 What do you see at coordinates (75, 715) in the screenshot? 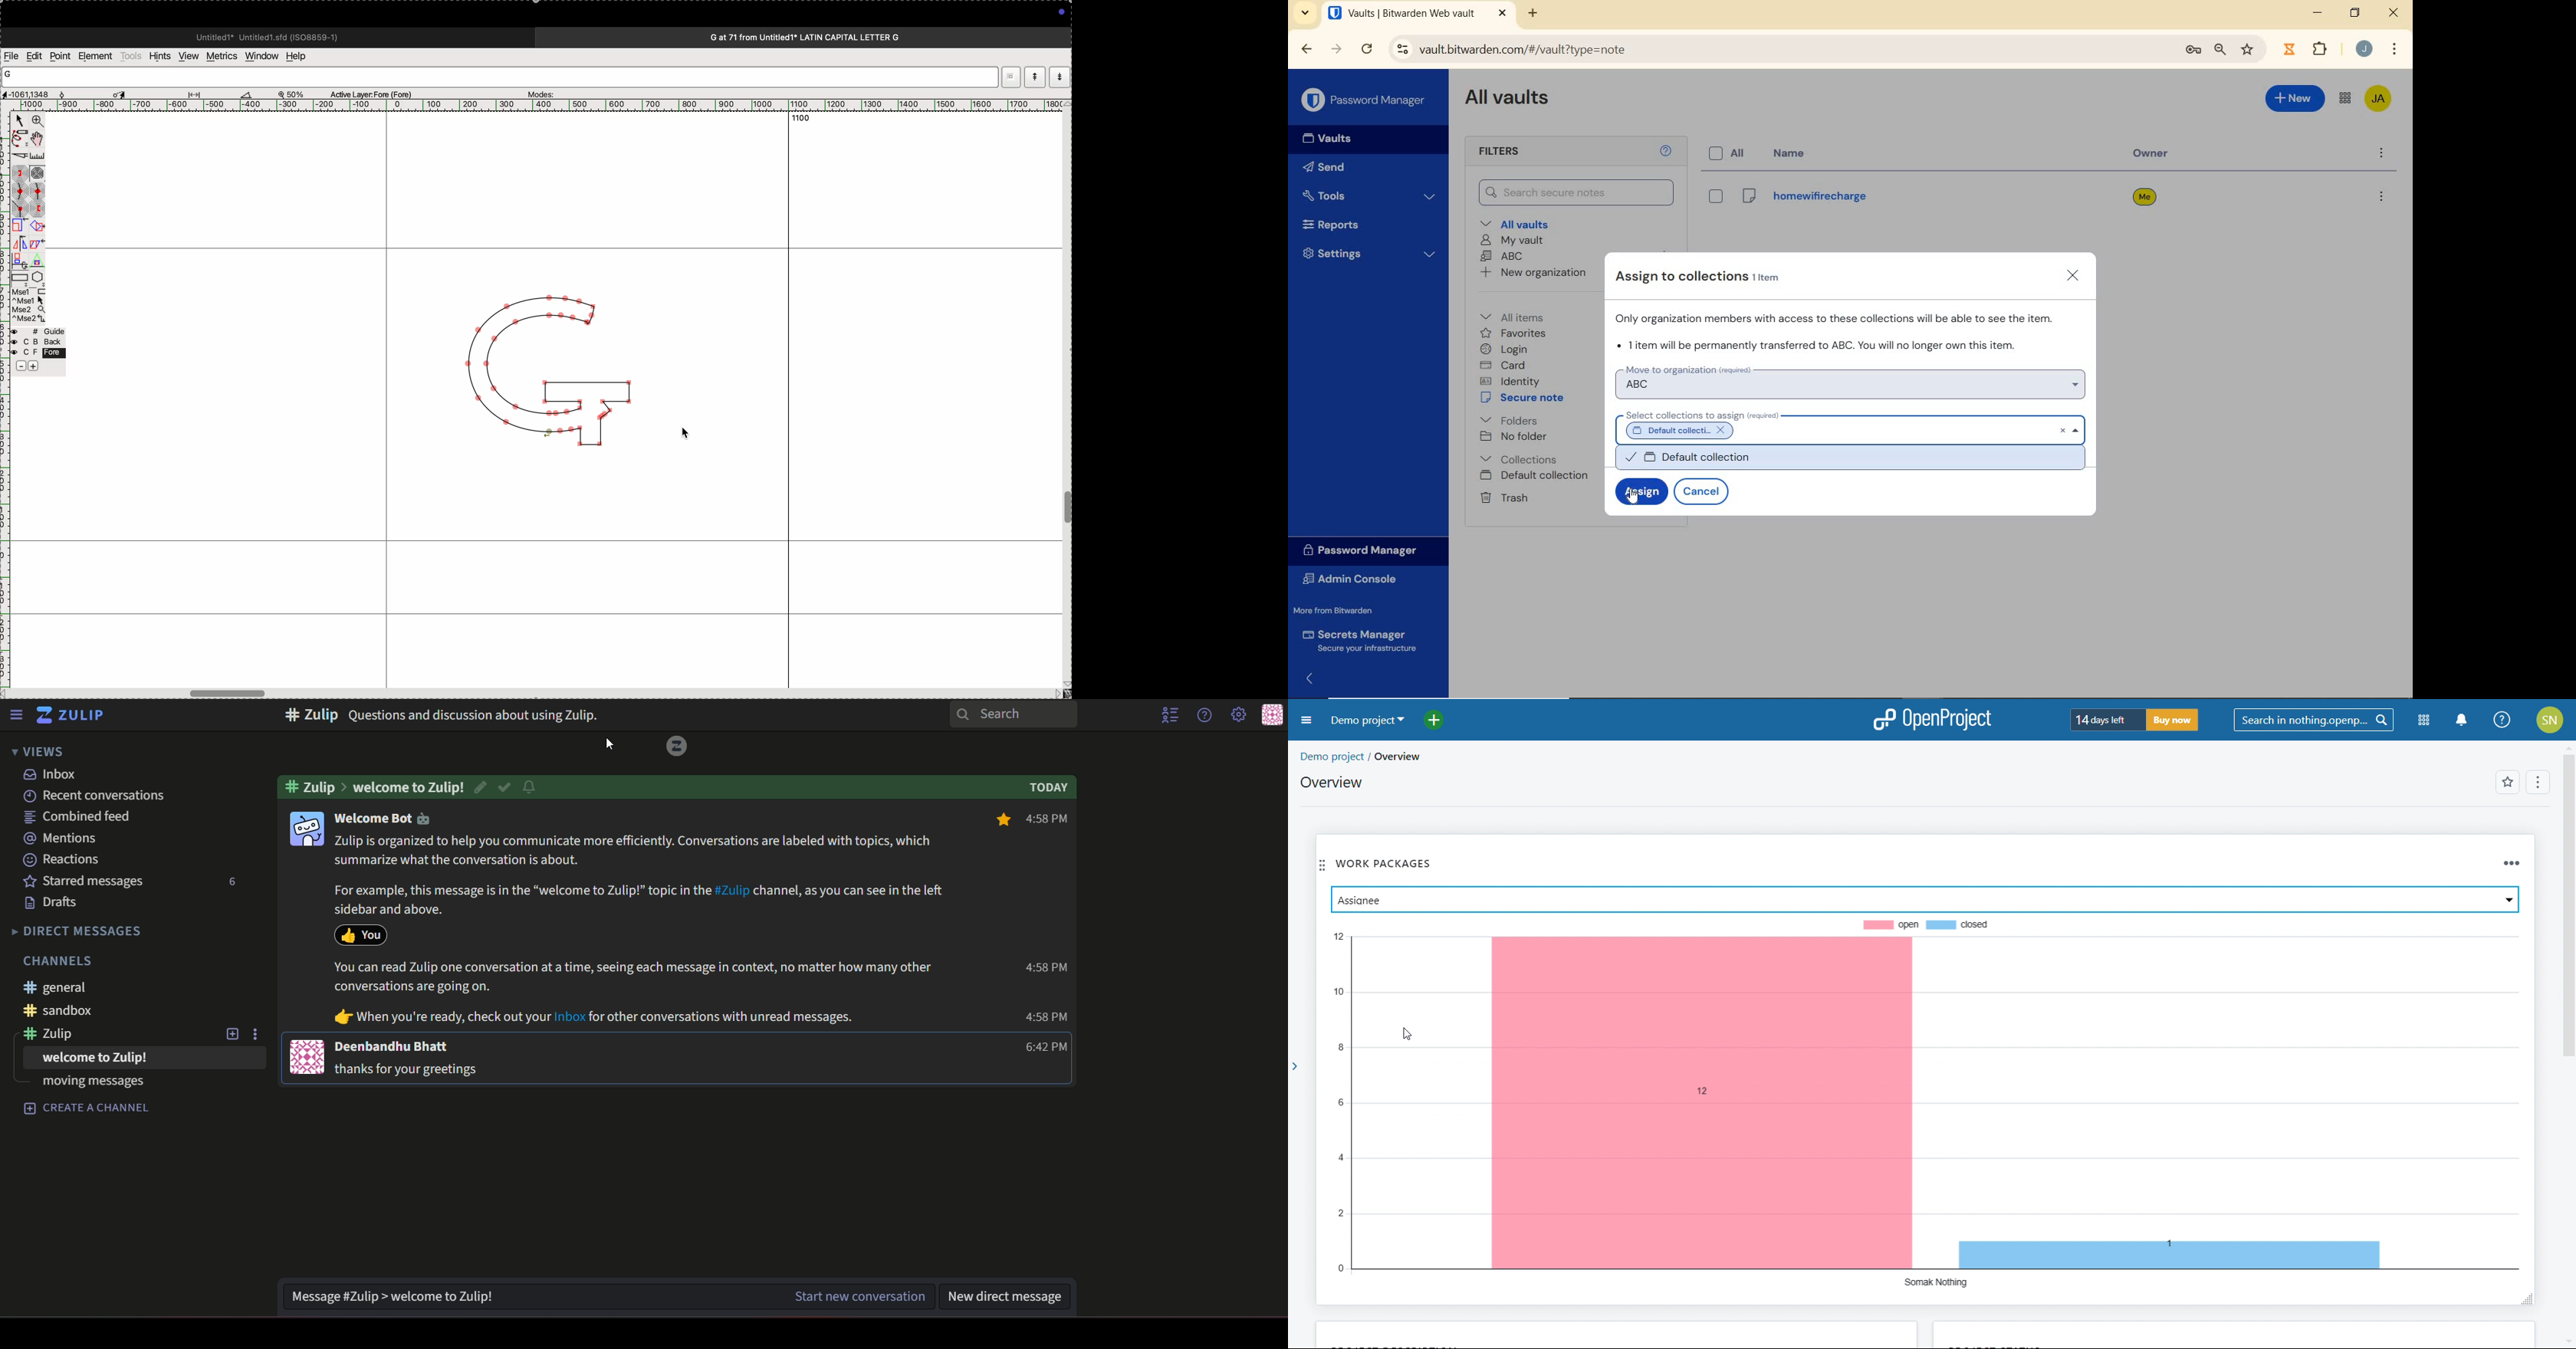
I see `title and logo` at bounding box center [75, 715].